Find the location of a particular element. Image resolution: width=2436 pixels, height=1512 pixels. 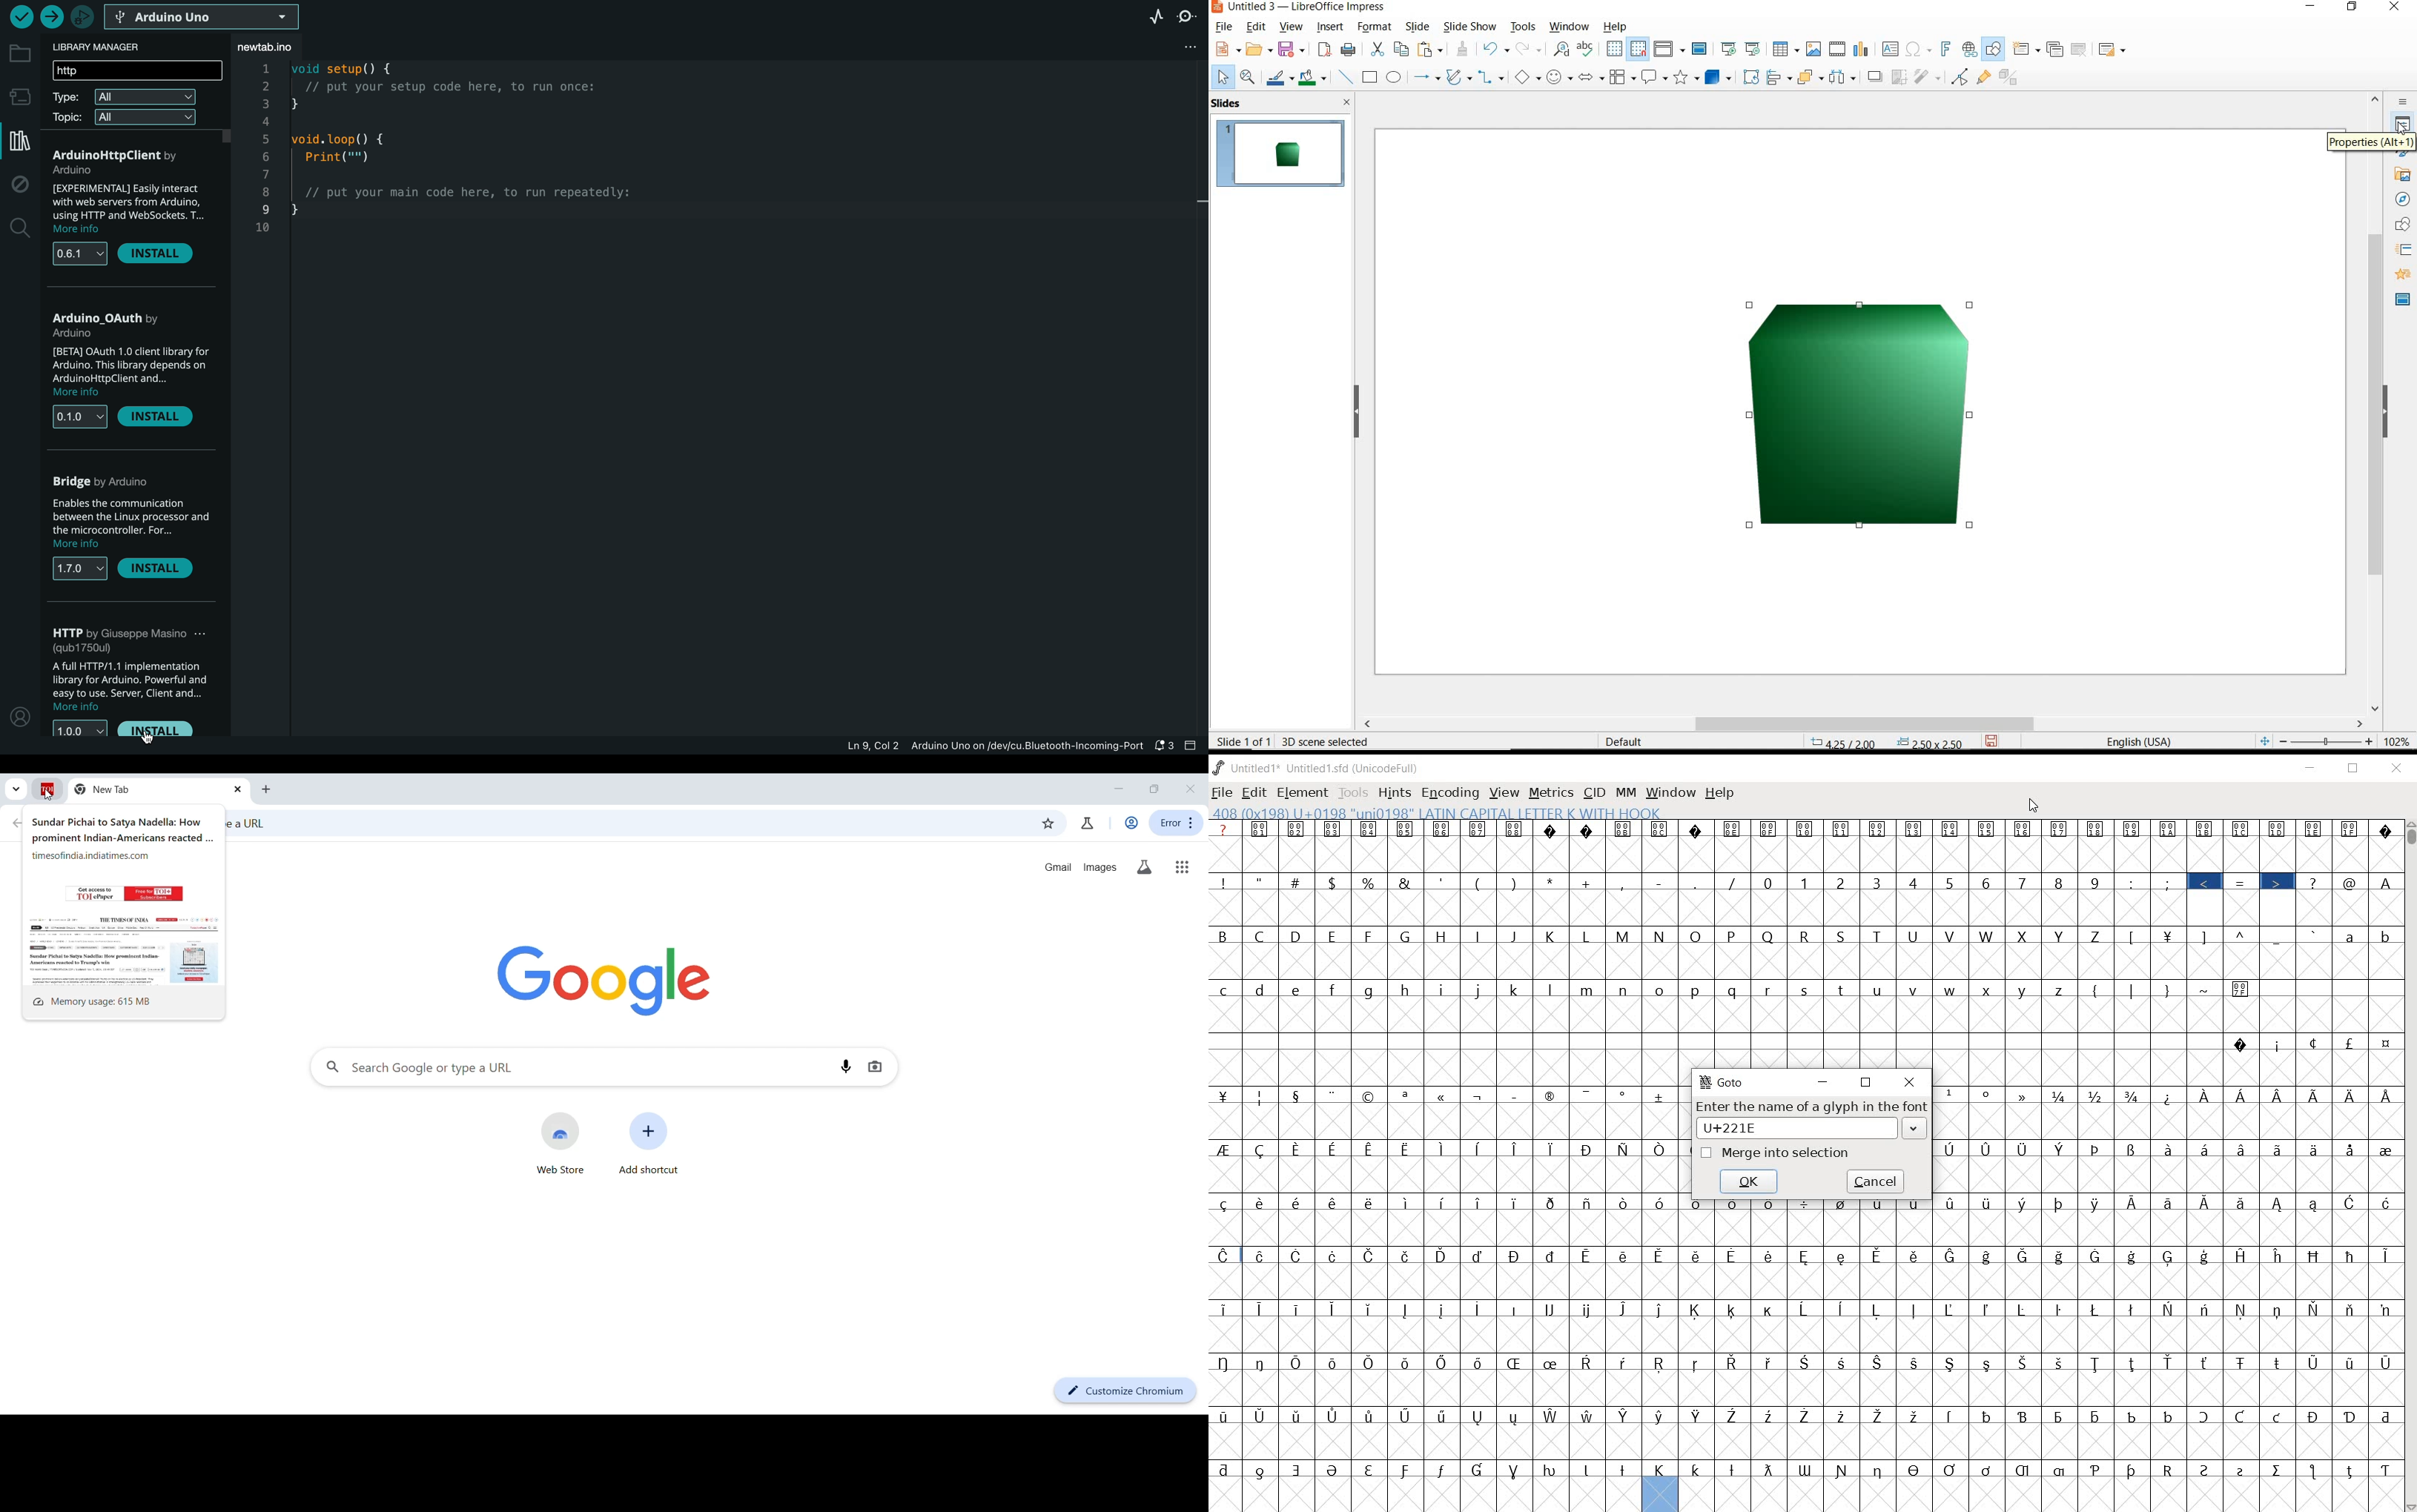

symbols is located at coordinates (2335, 881).